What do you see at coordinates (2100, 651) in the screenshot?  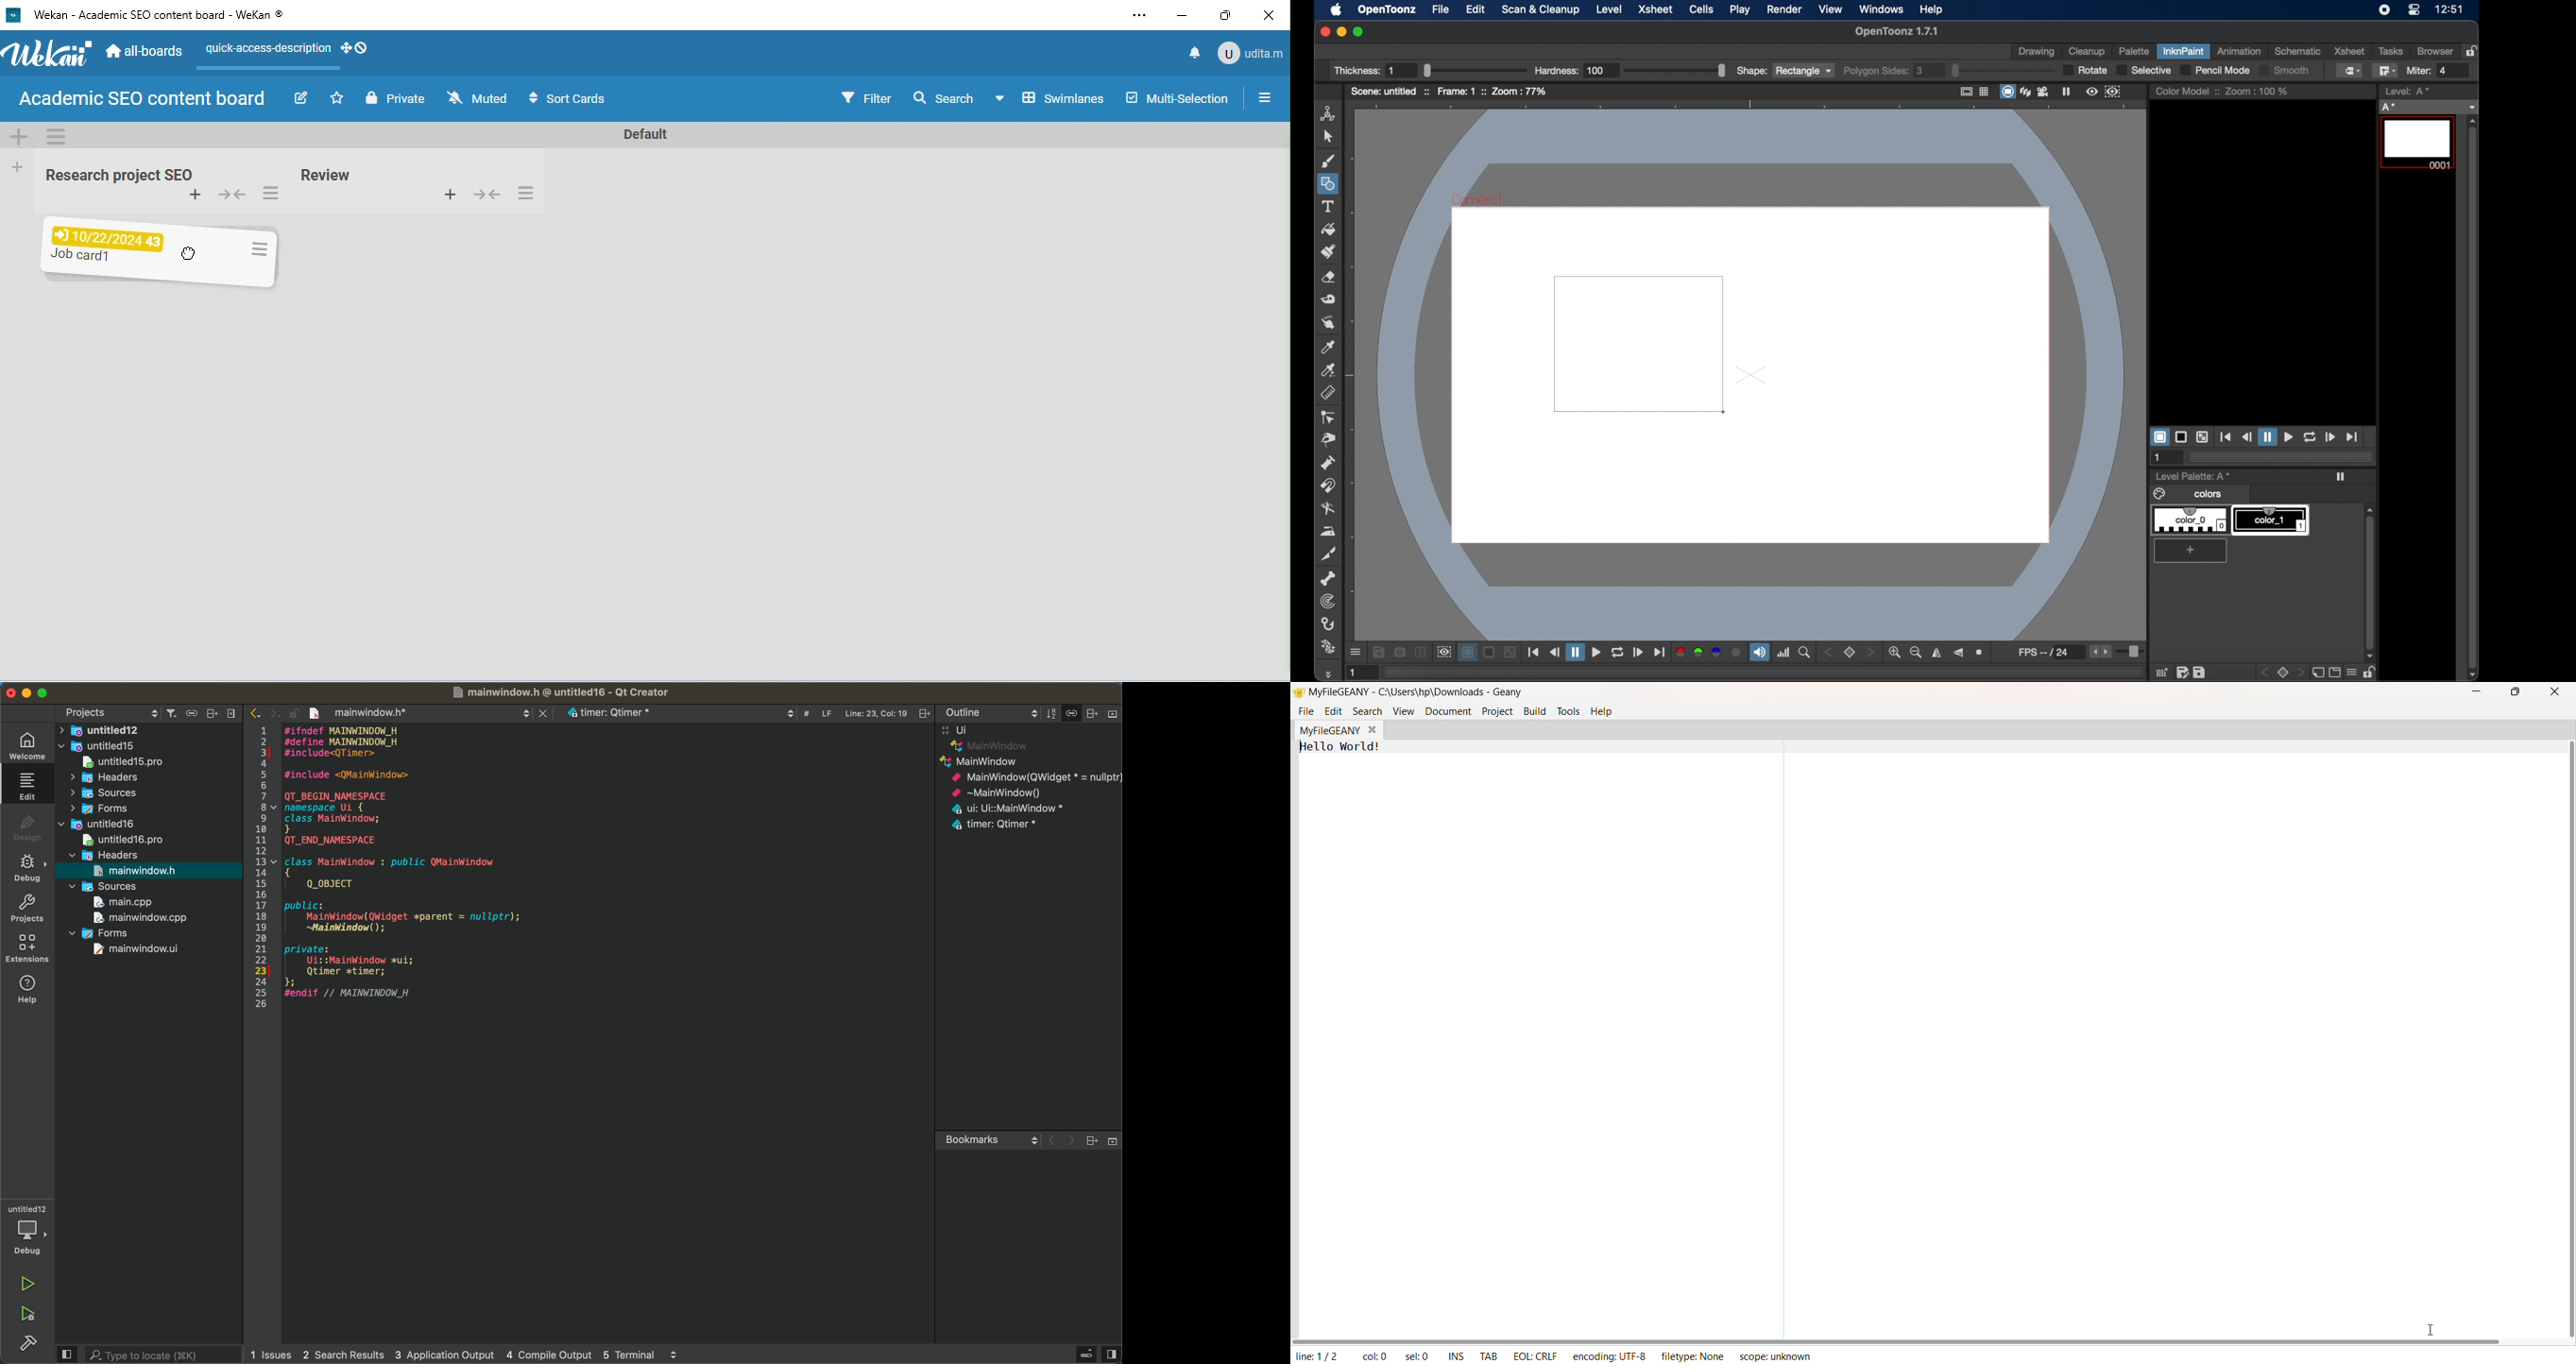 I see `stepper buttons` at bounding box center [2100, 651].